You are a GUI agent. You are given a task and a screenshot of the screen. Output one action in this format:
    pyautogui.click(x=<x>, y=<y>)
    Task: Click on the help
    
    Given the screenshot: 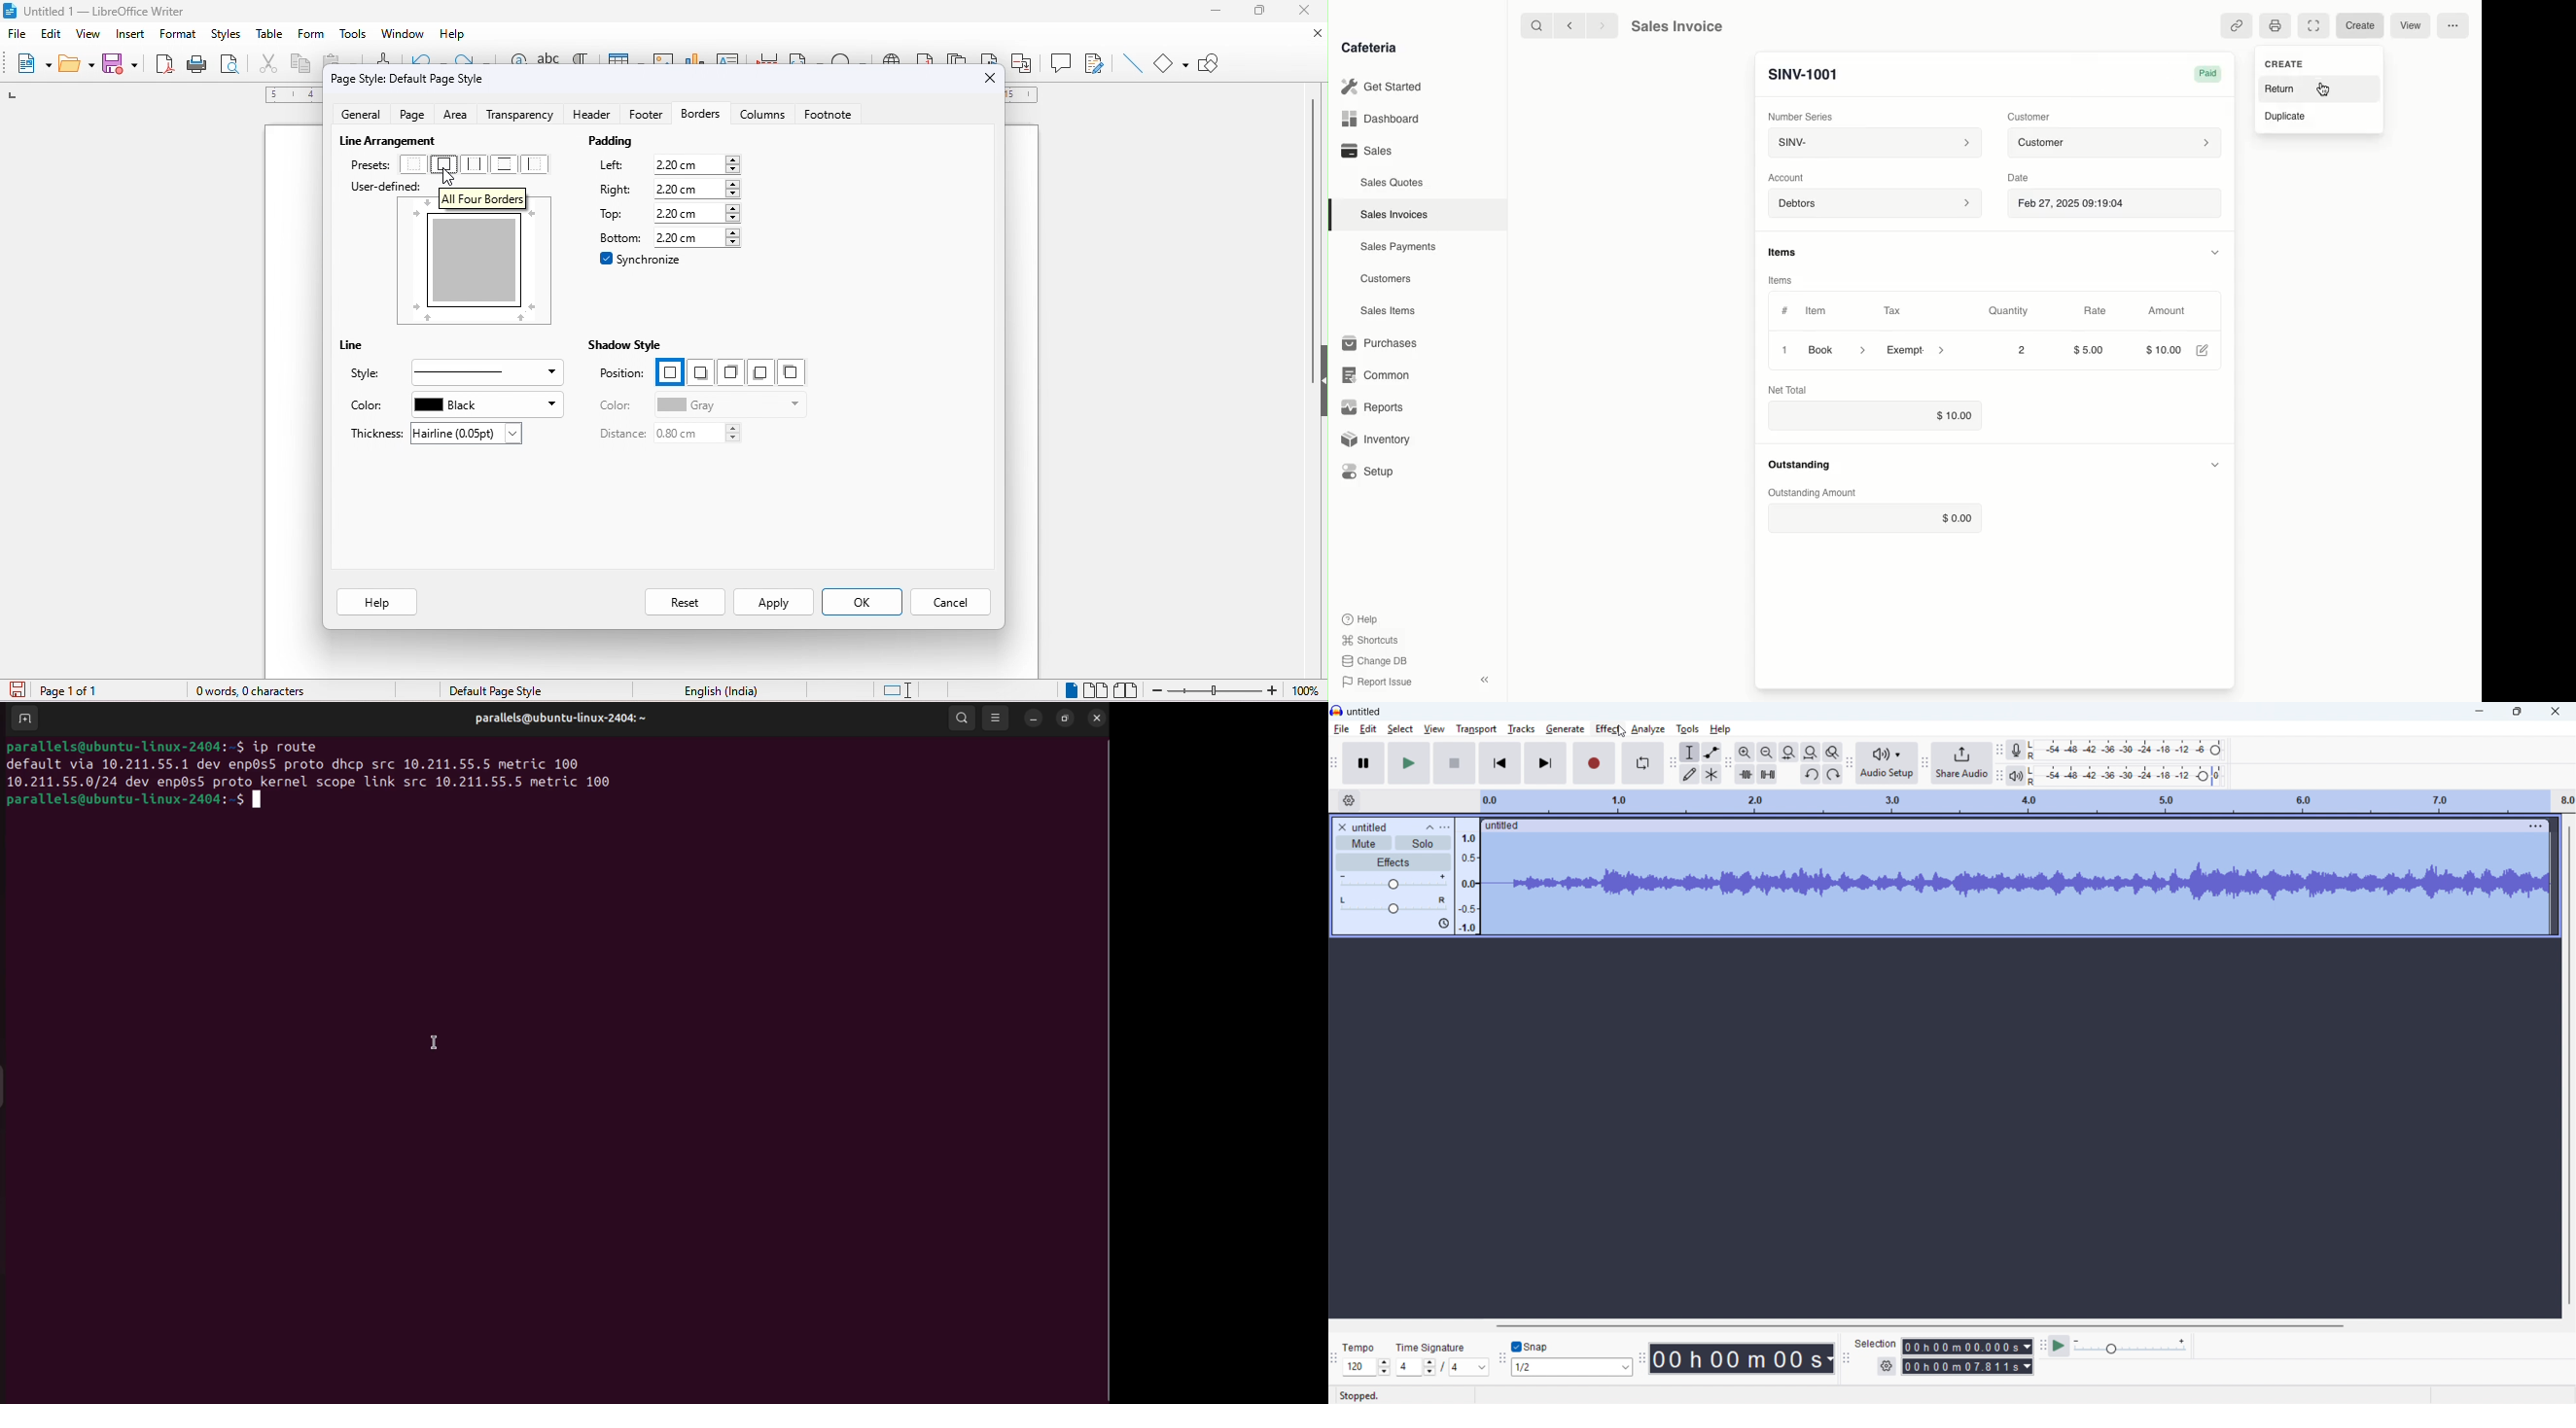 What is the action you would take?
    pyautogui.click(x=1721, y=729)
    